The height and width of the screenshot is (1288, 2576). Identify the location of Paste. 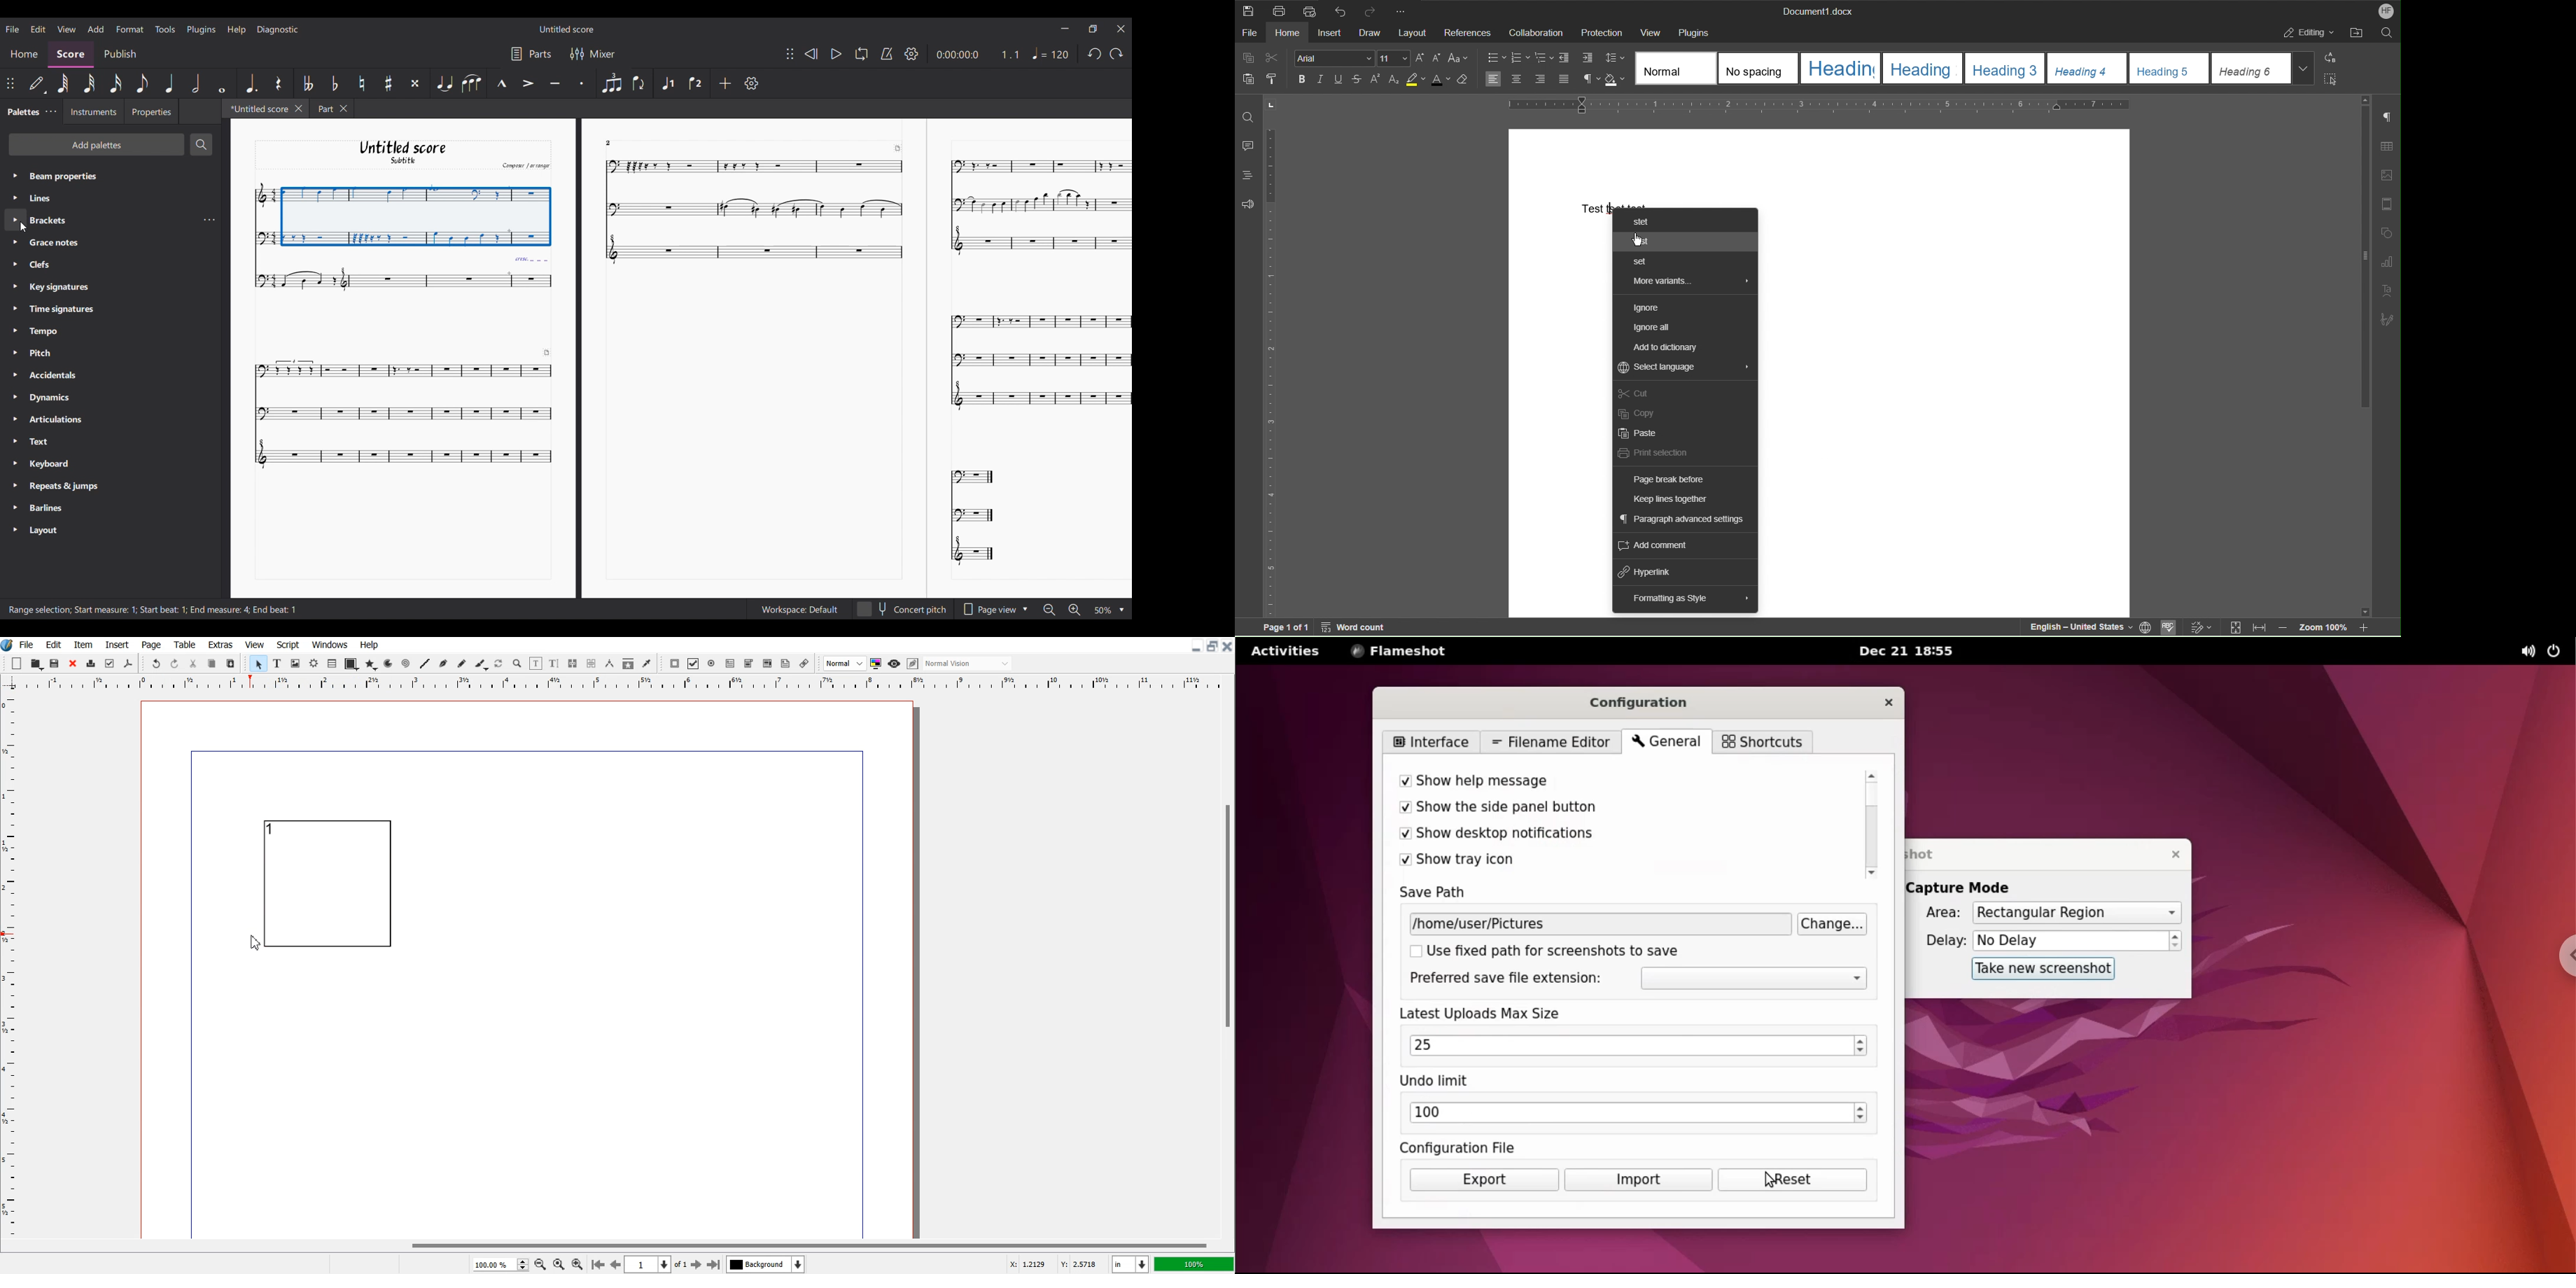
(230, 663).